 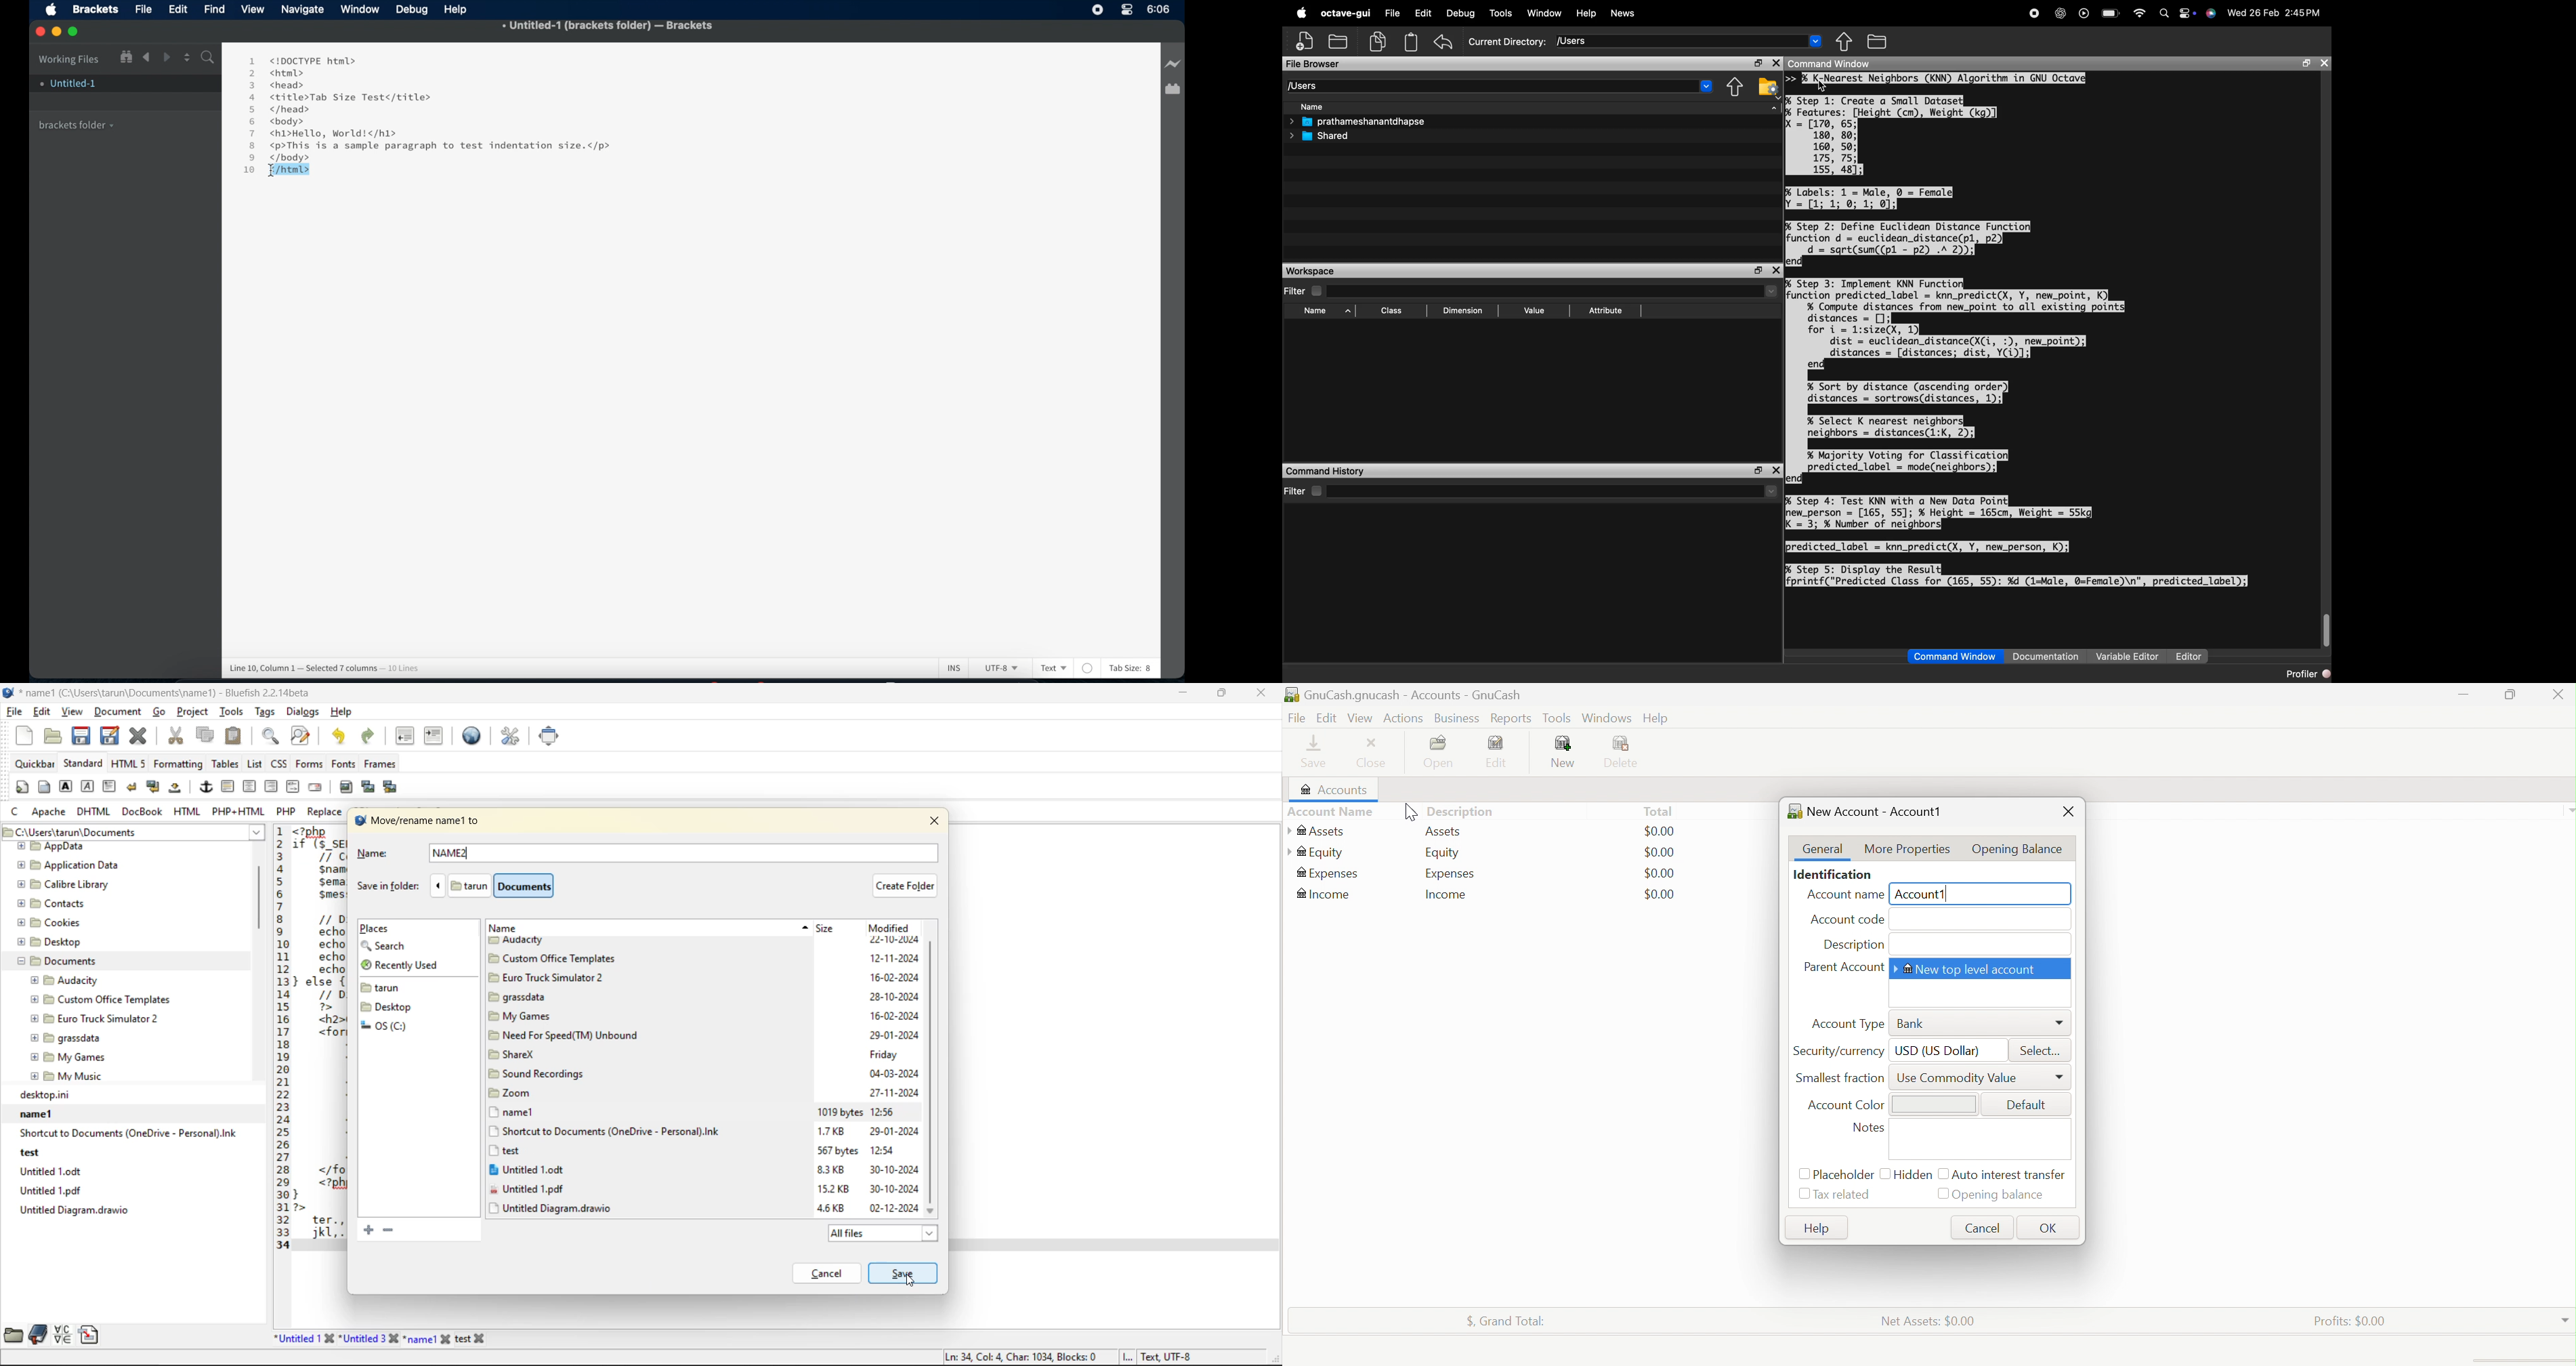 I want to click on move/rename, so click(x=422, y=821).